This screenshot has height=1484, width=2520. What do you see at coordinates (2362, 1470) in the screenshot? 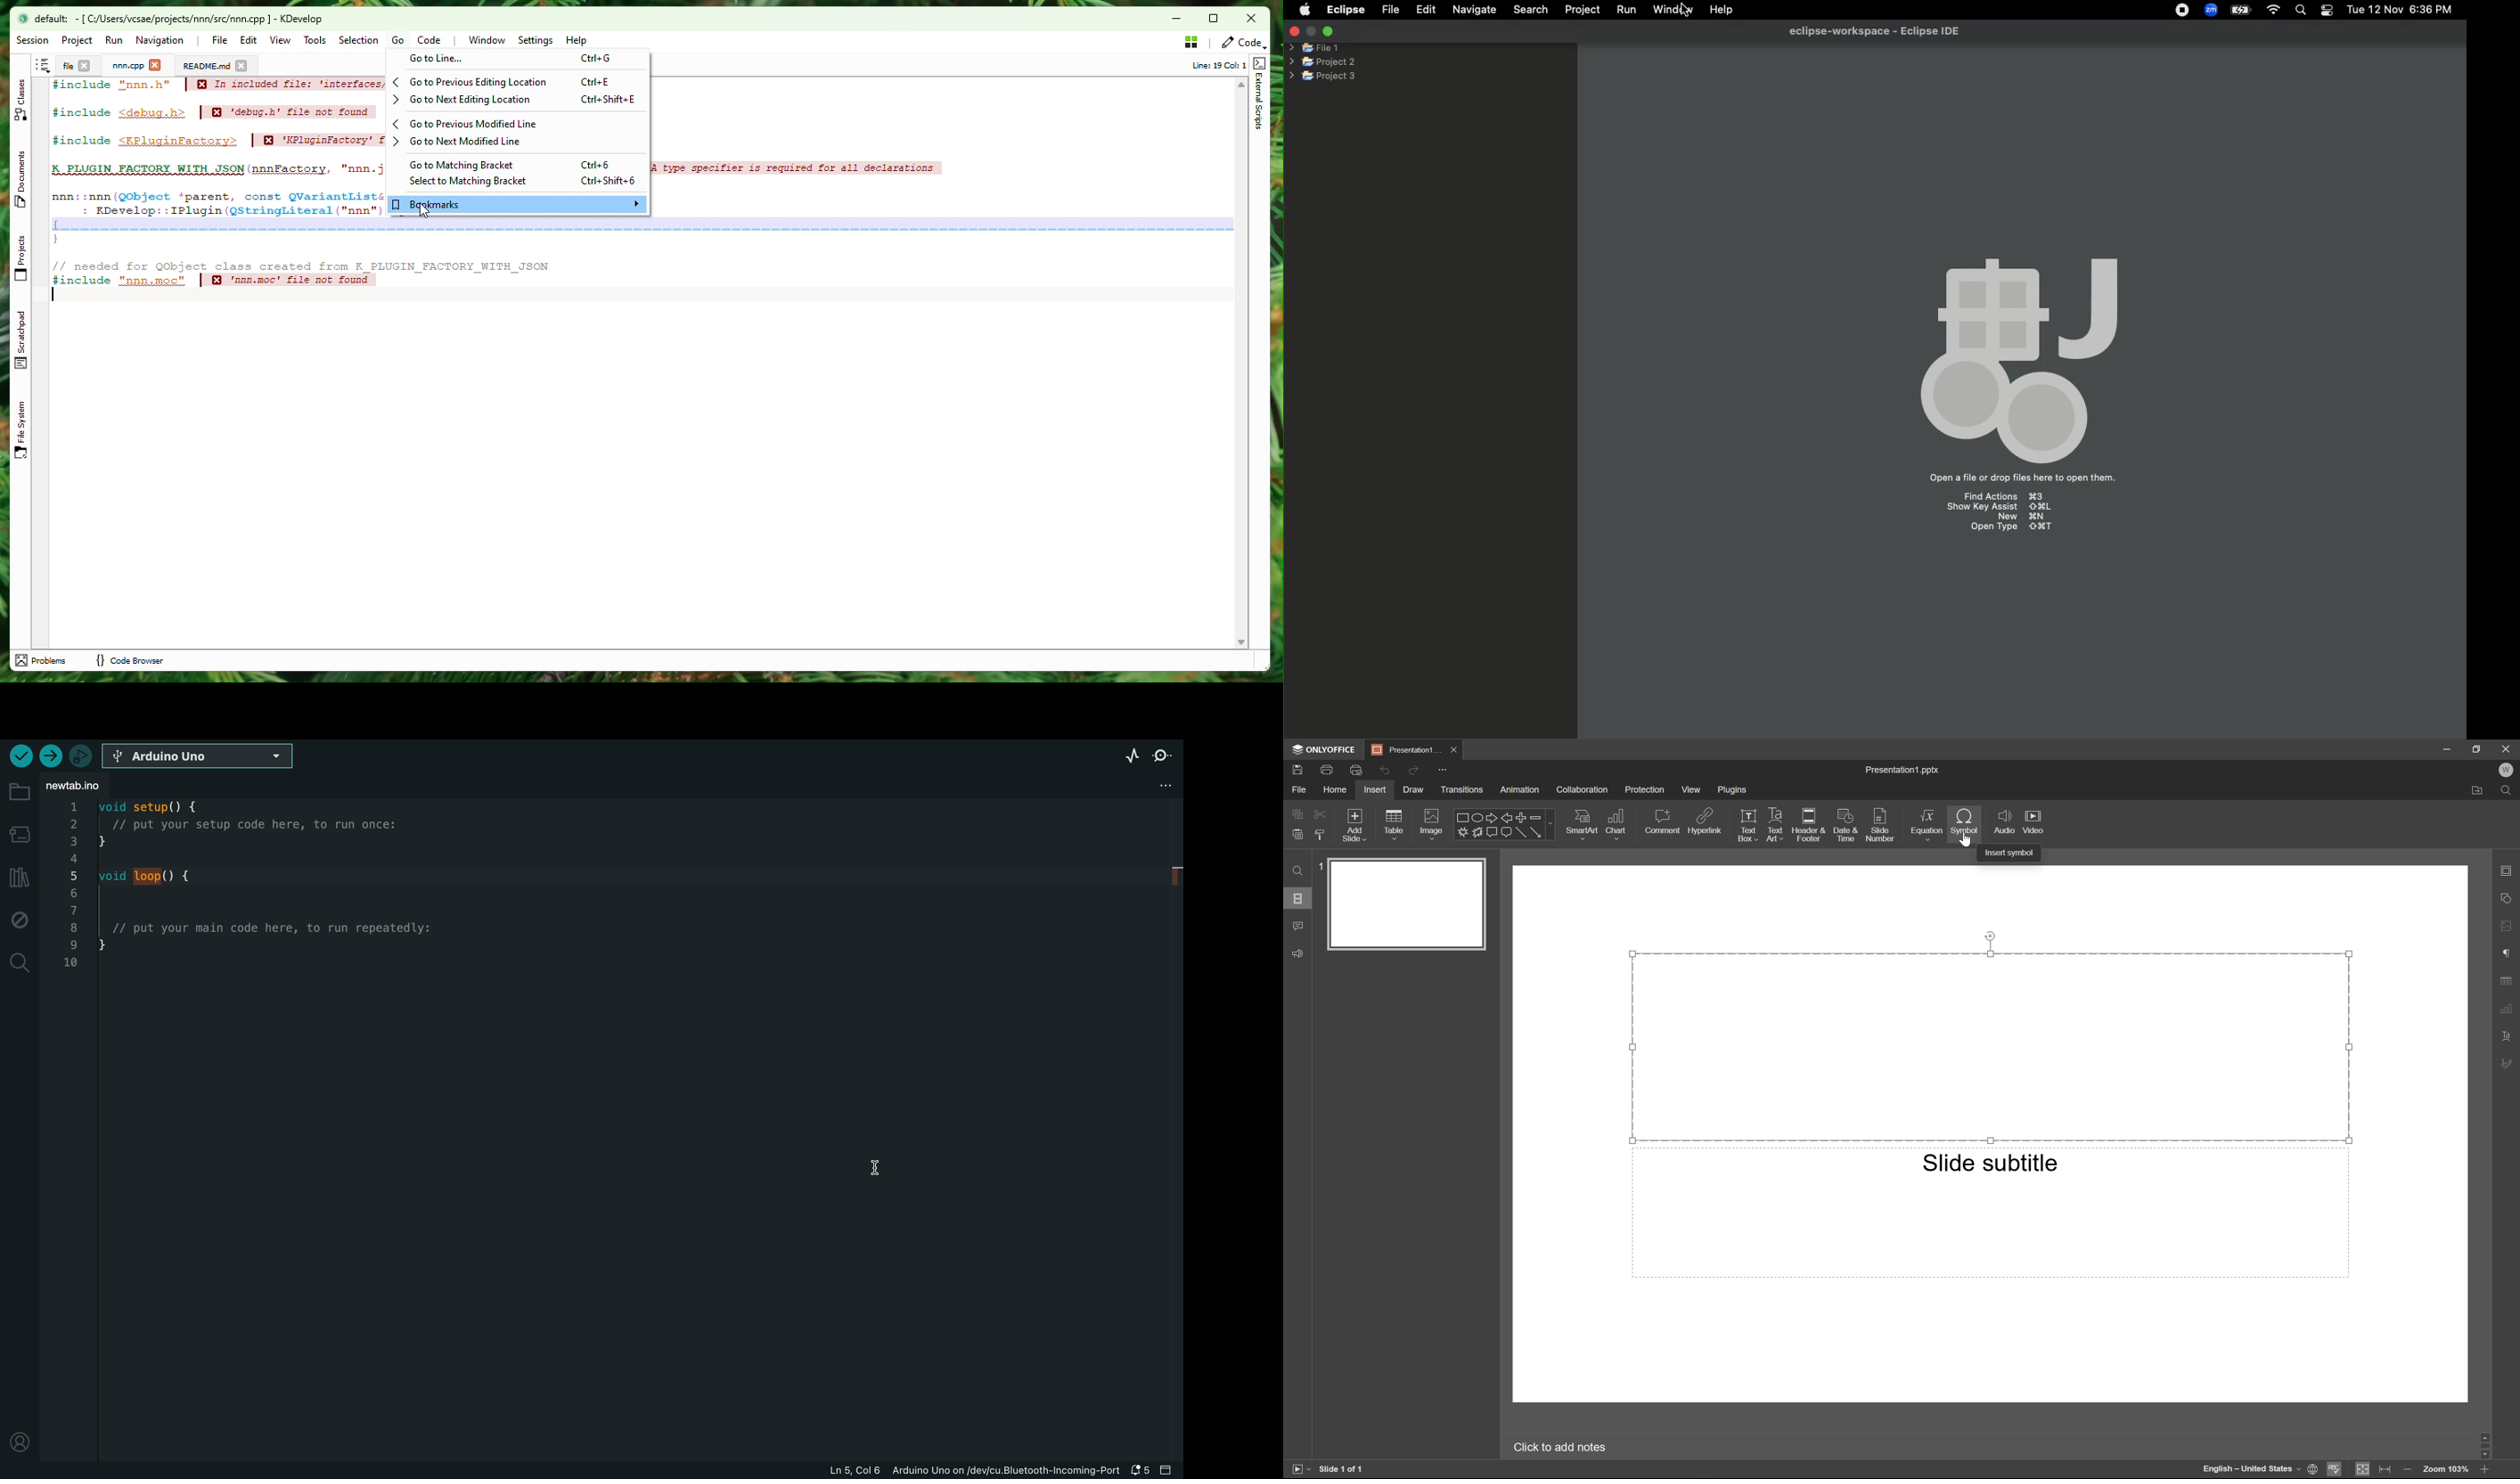
I see `Fit to slide` at bounding box center [2362, 1470].